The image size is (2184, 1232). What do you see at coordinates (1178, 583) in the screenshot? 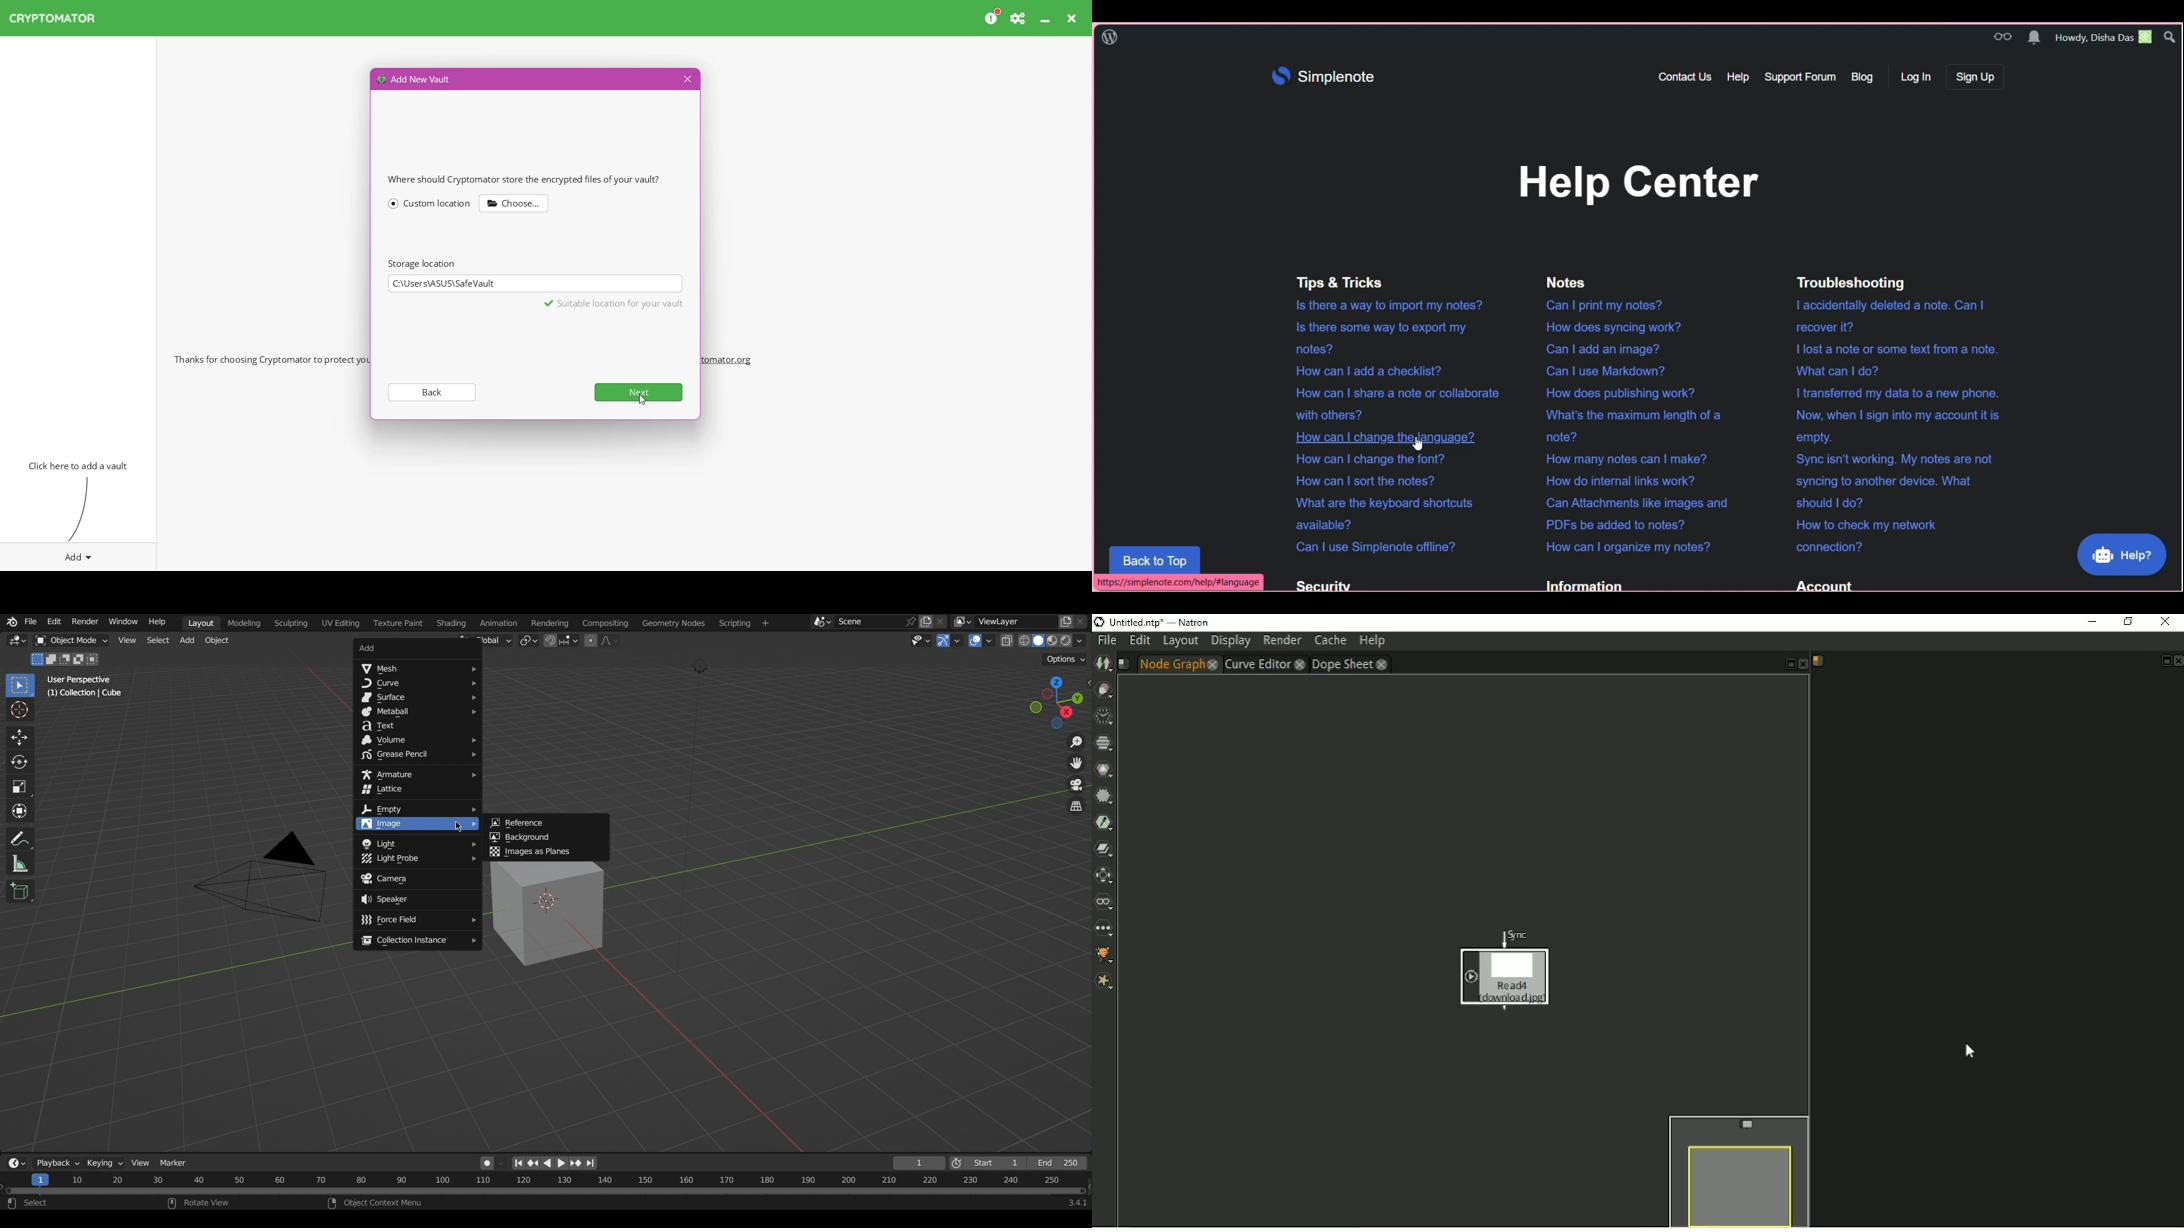
I see `Link of current selection` at bounding box center [1178, 583].